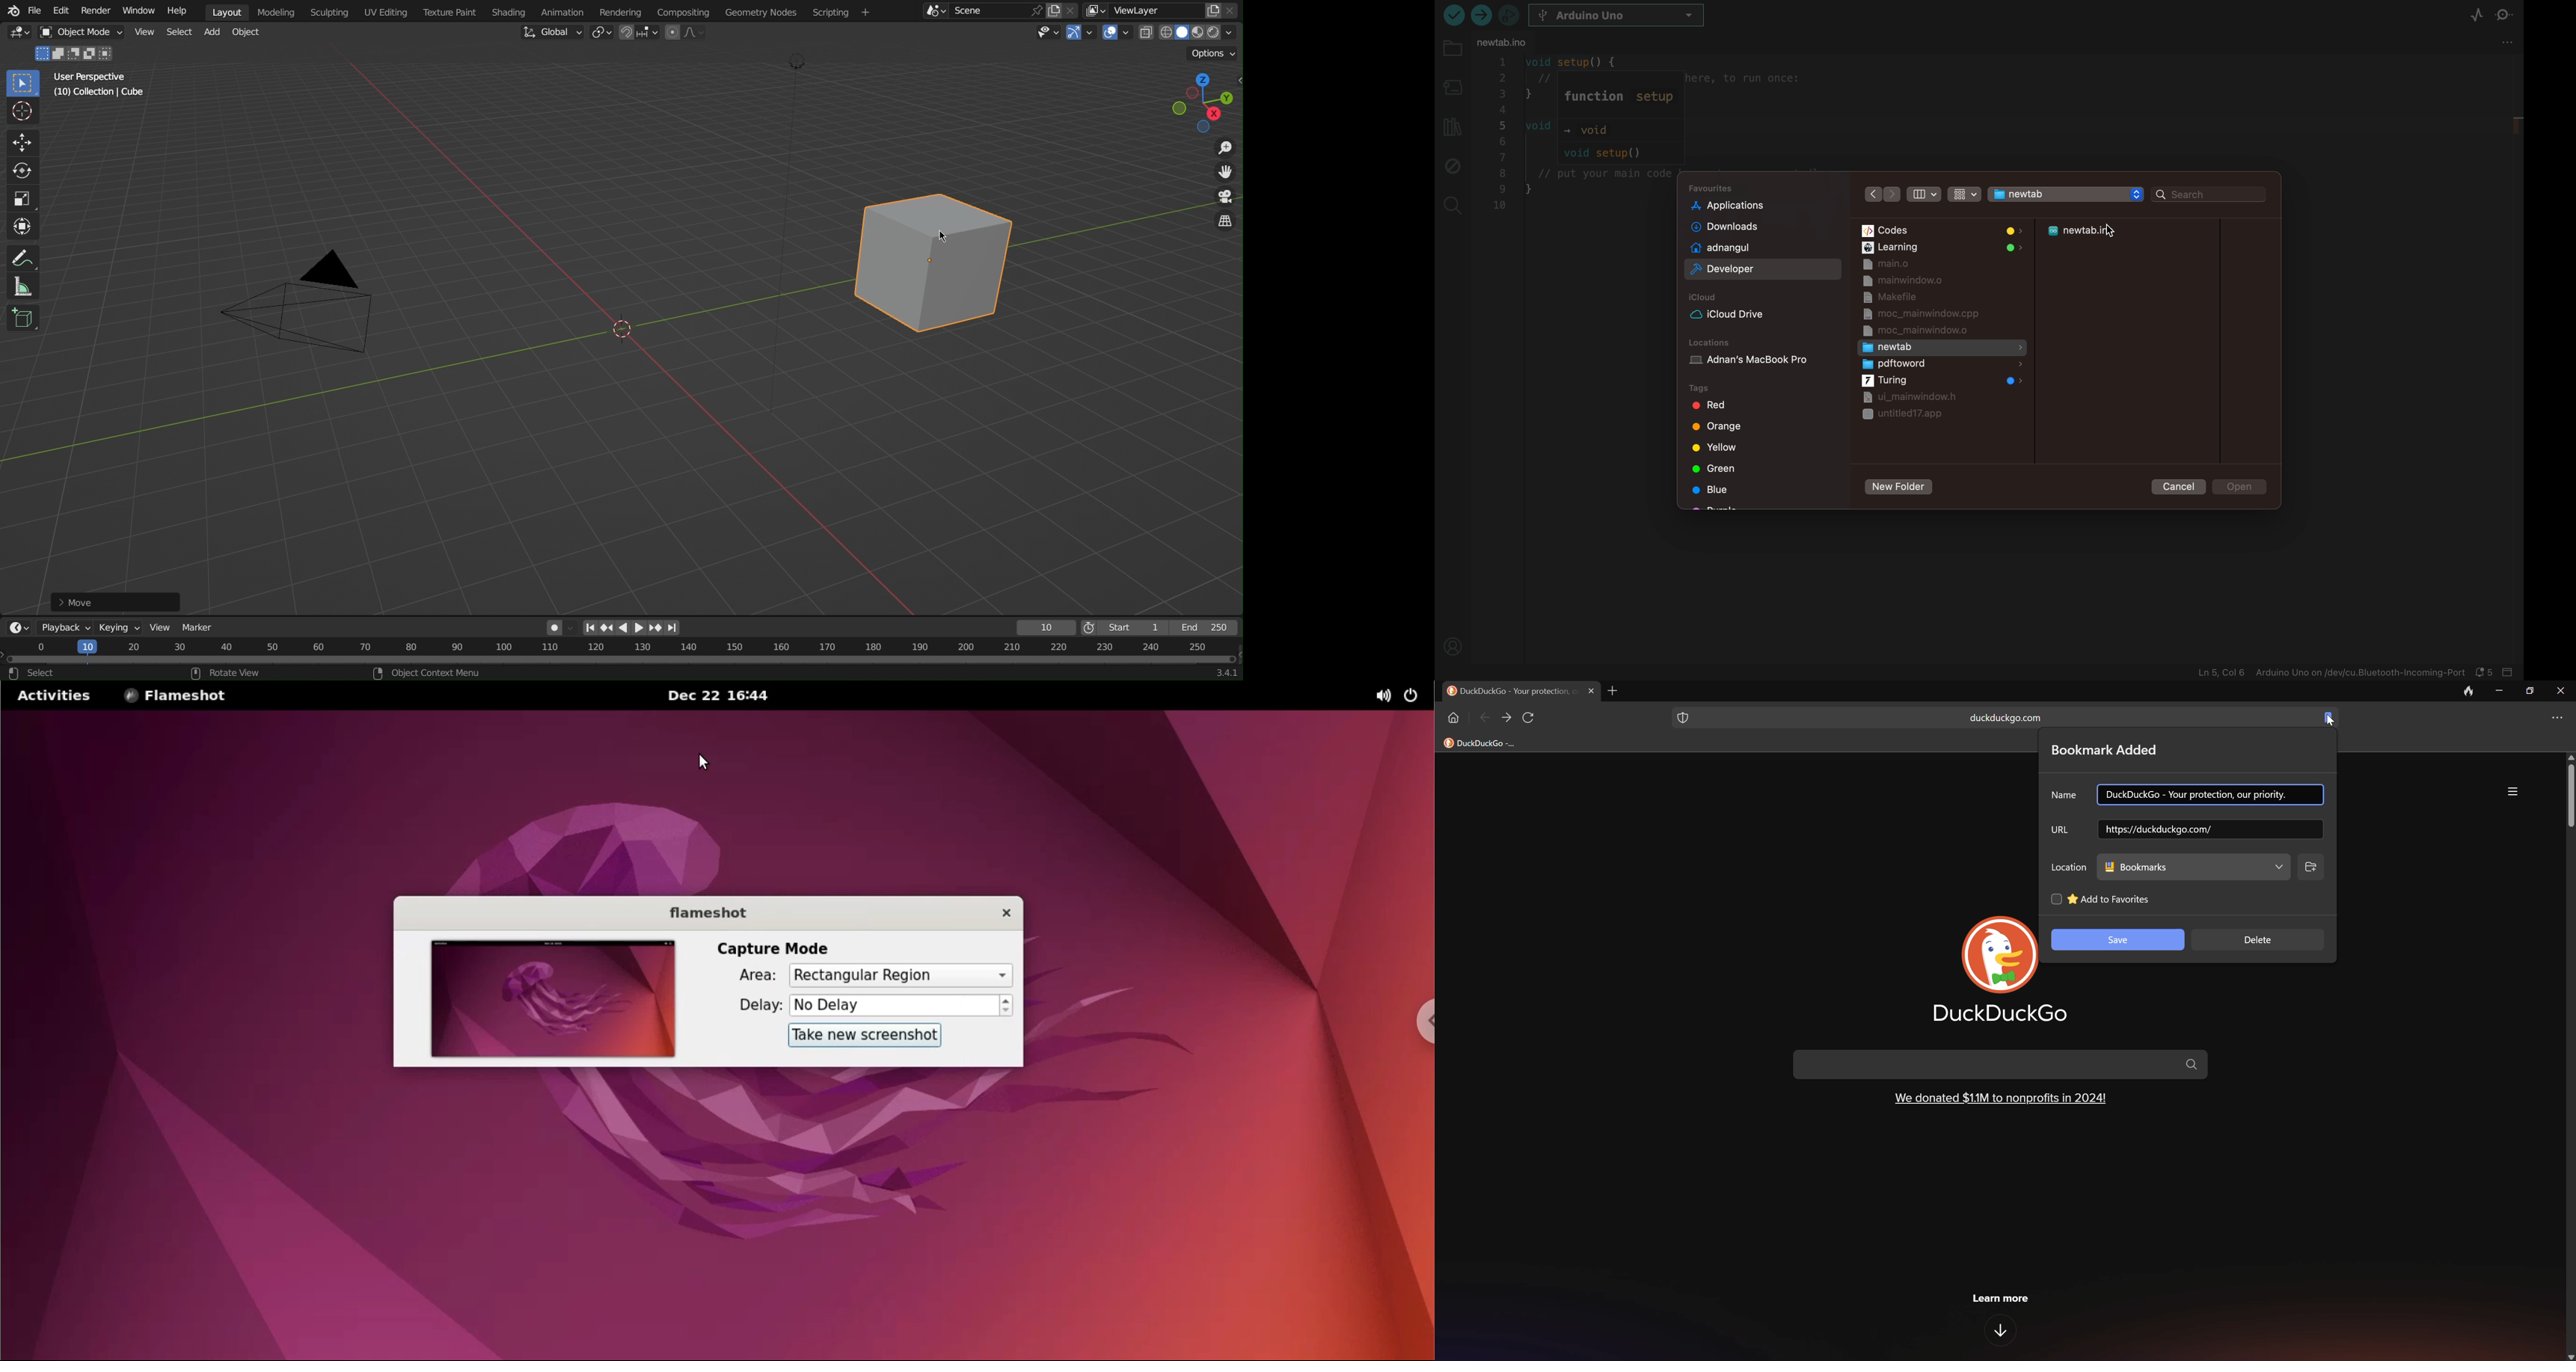  Describe the element at coordinates (1452, 717) in the screenshot. I see `Home` at that location.